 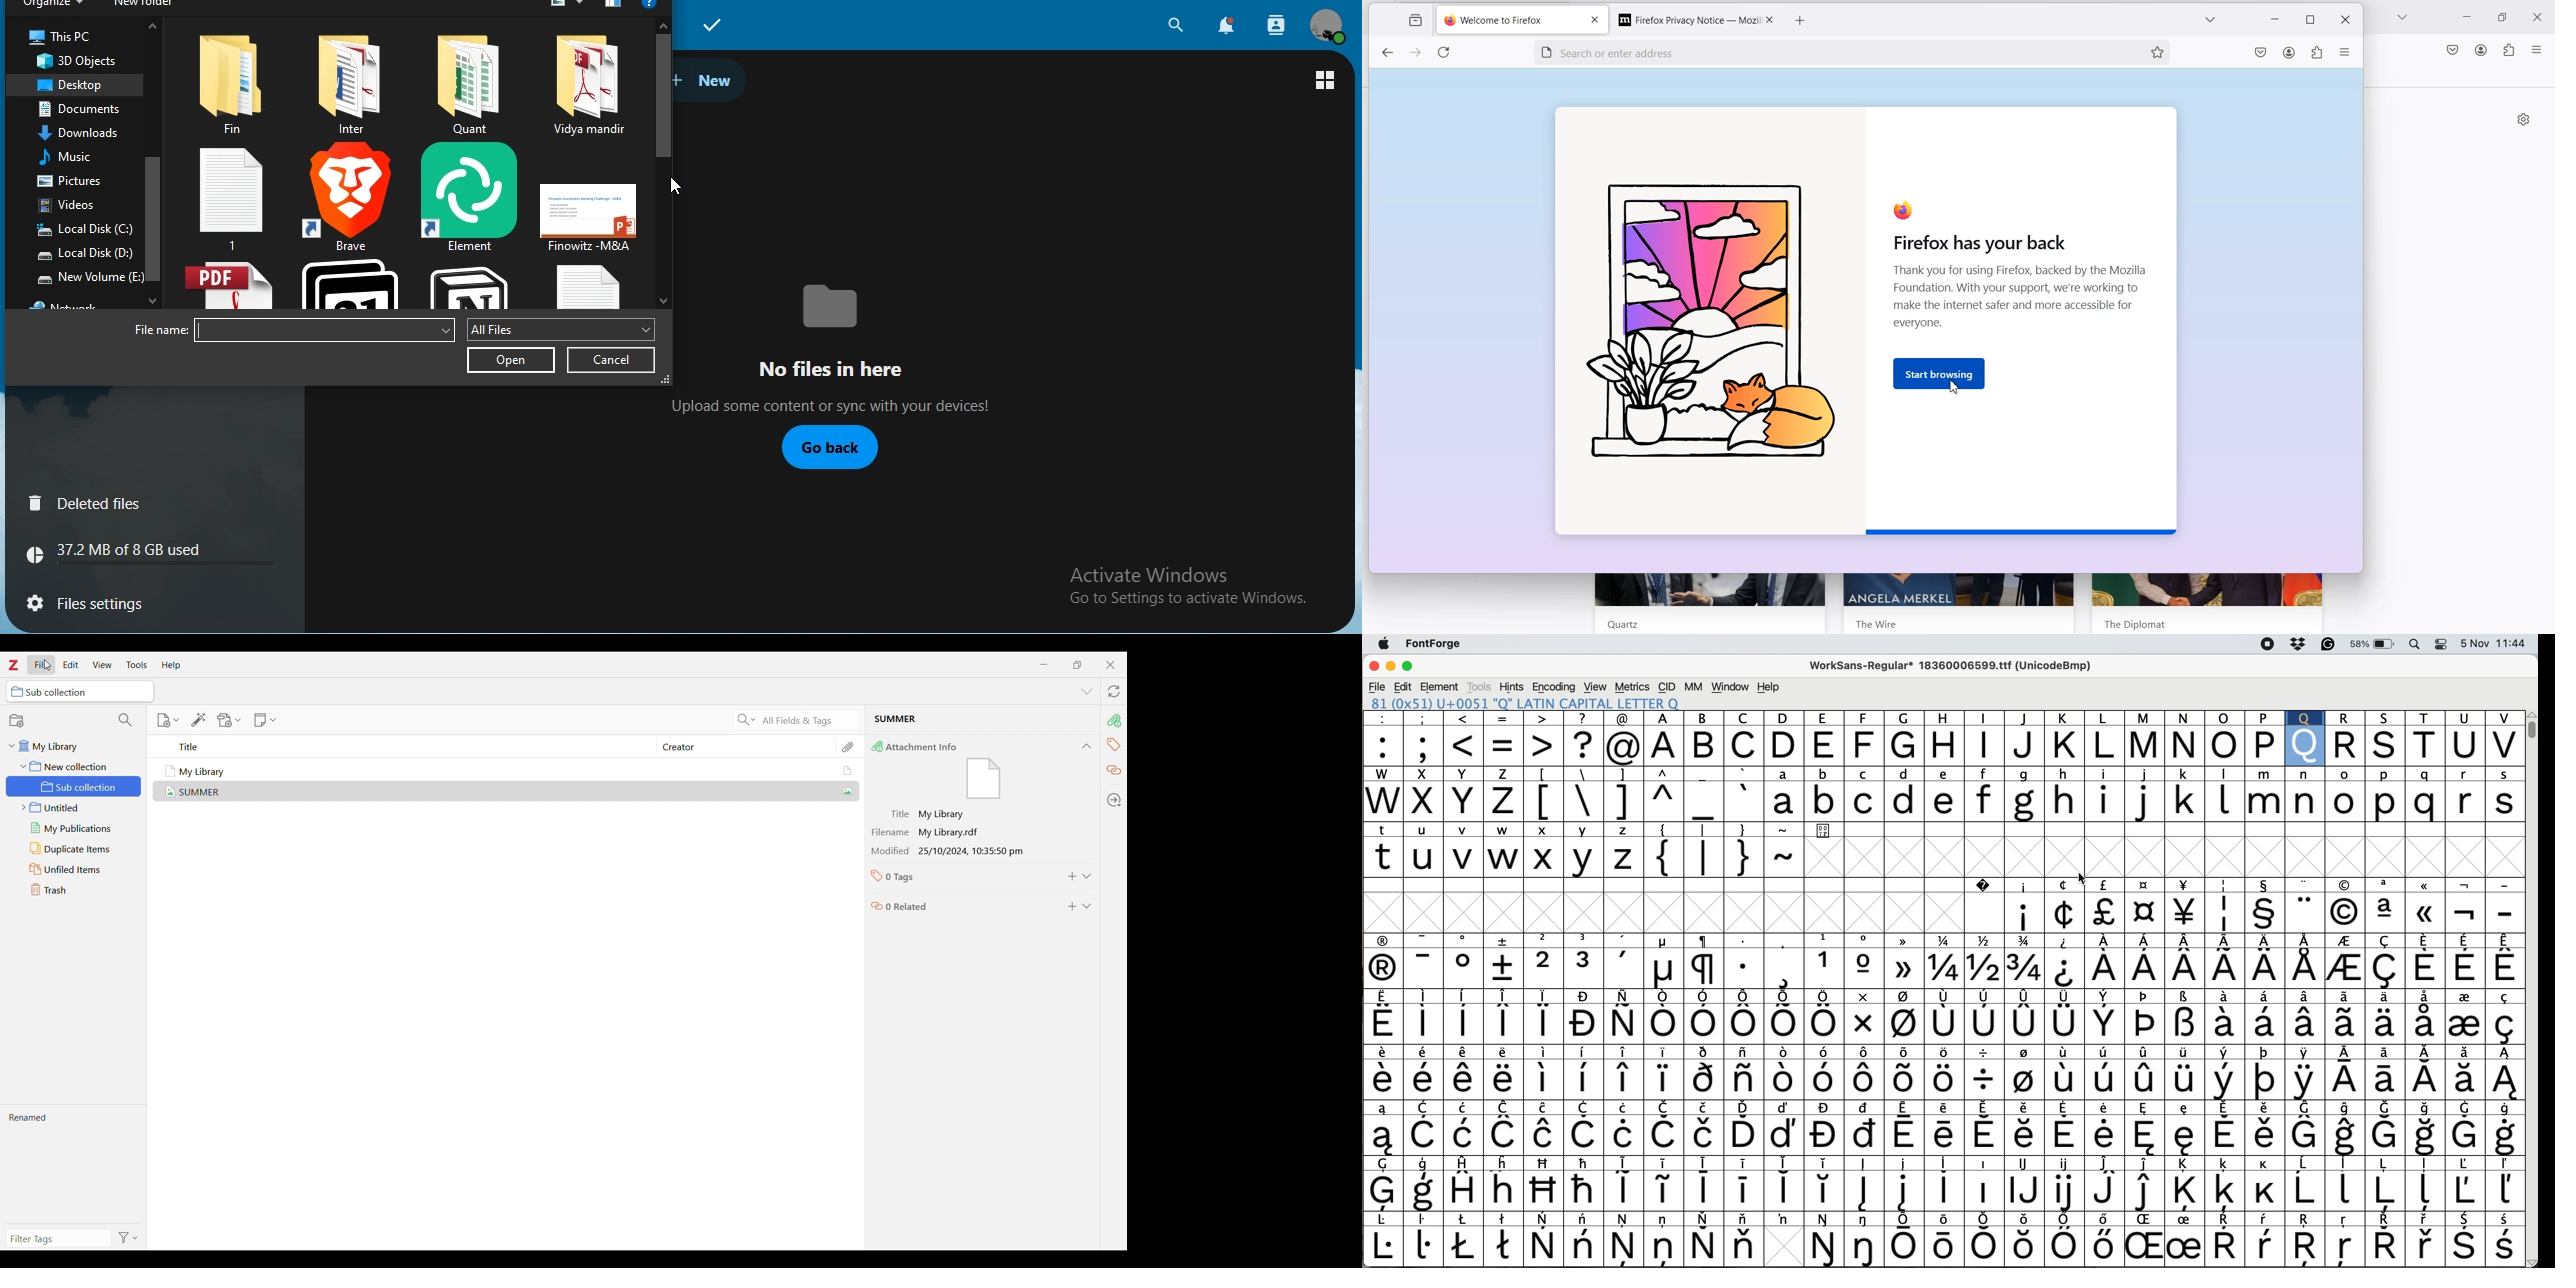 I want to click on grammarly, so click(x=2331, y=645).